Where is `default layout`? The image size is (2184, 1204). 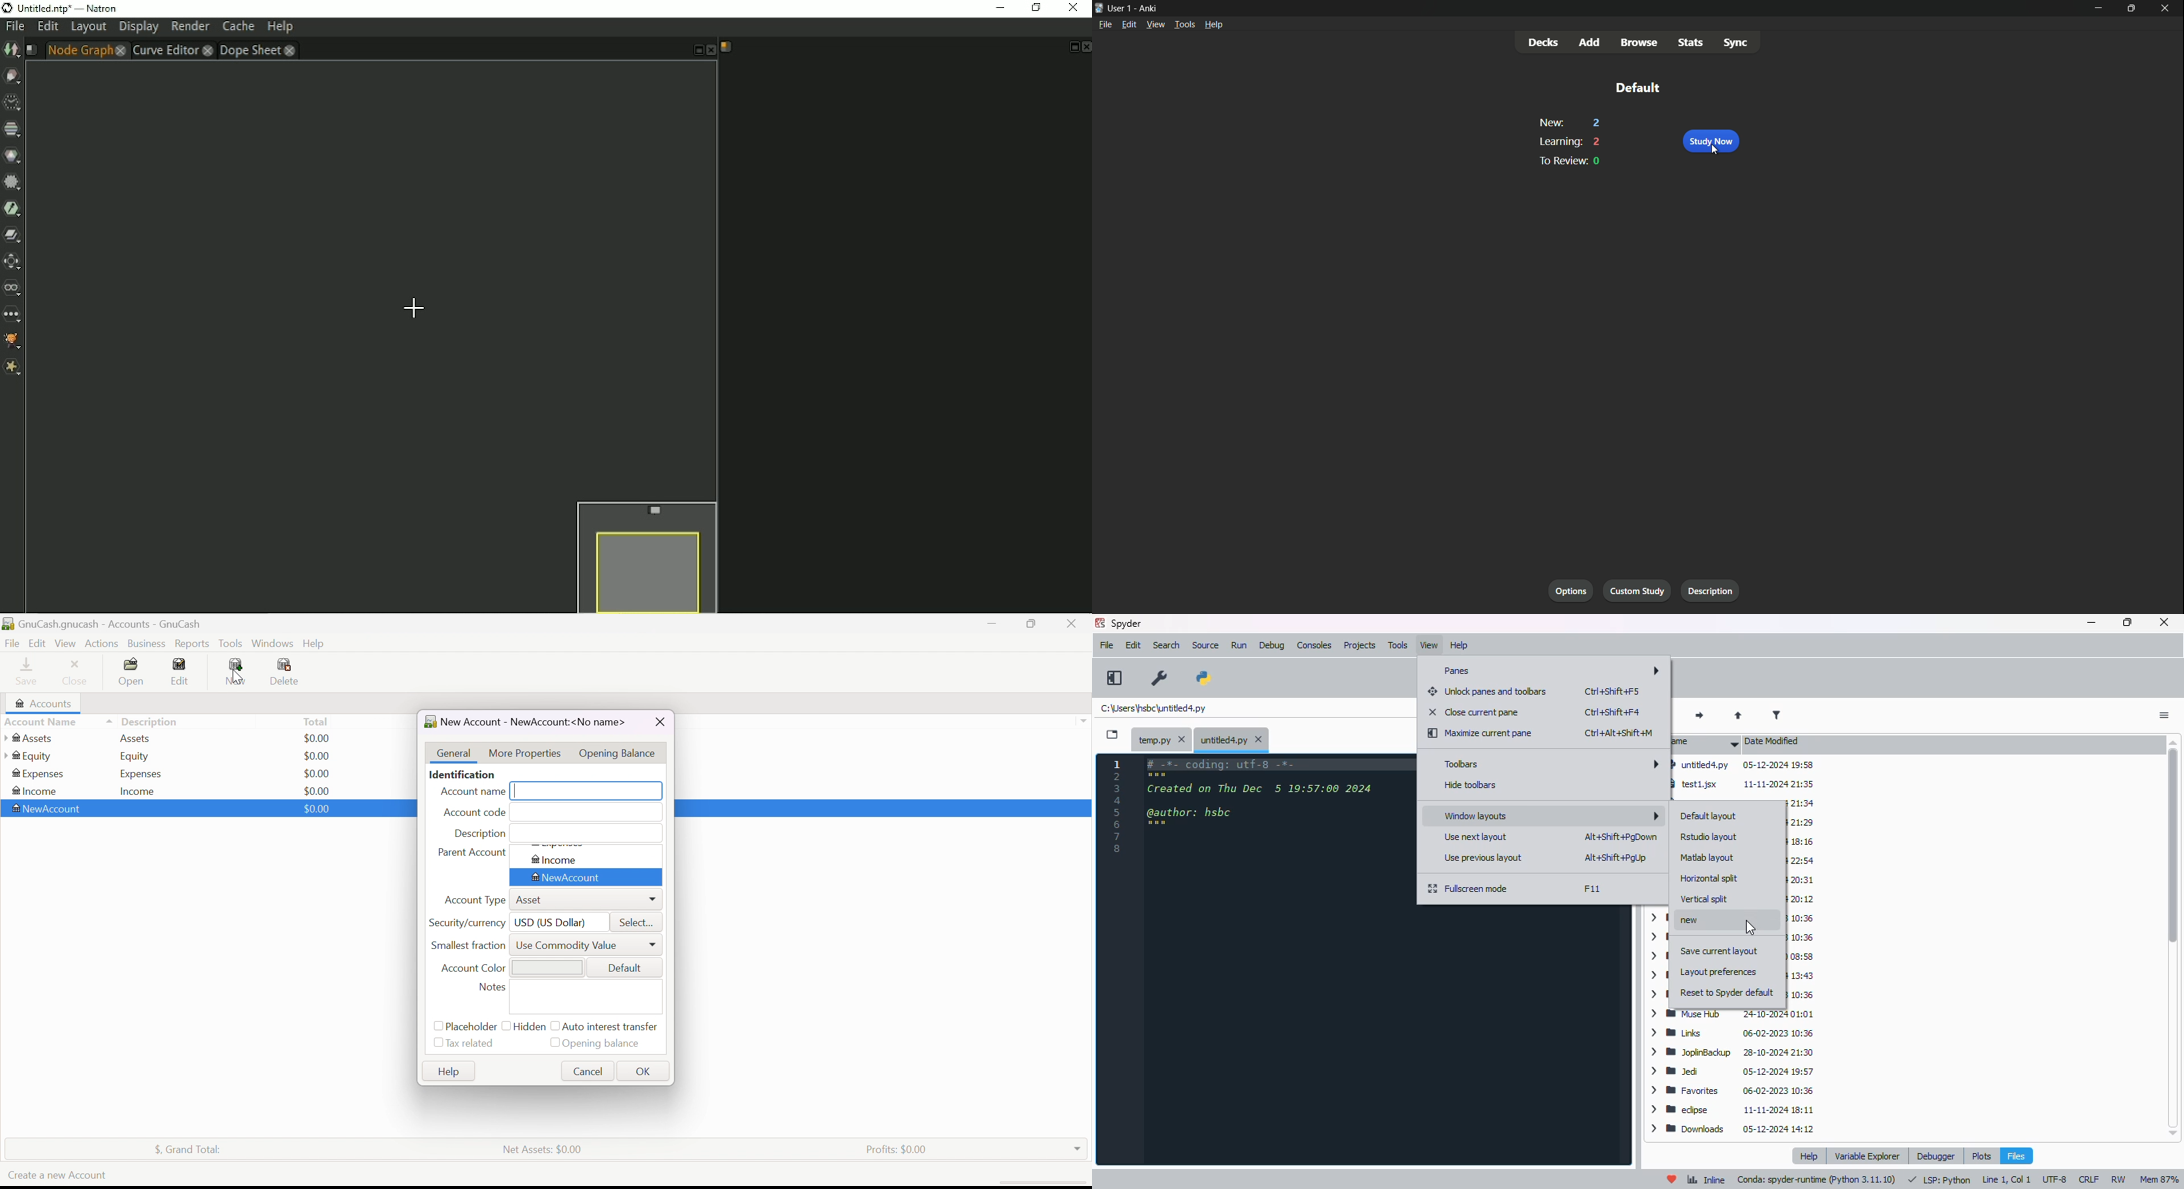
default layout is located at coordinates (1709, 817).